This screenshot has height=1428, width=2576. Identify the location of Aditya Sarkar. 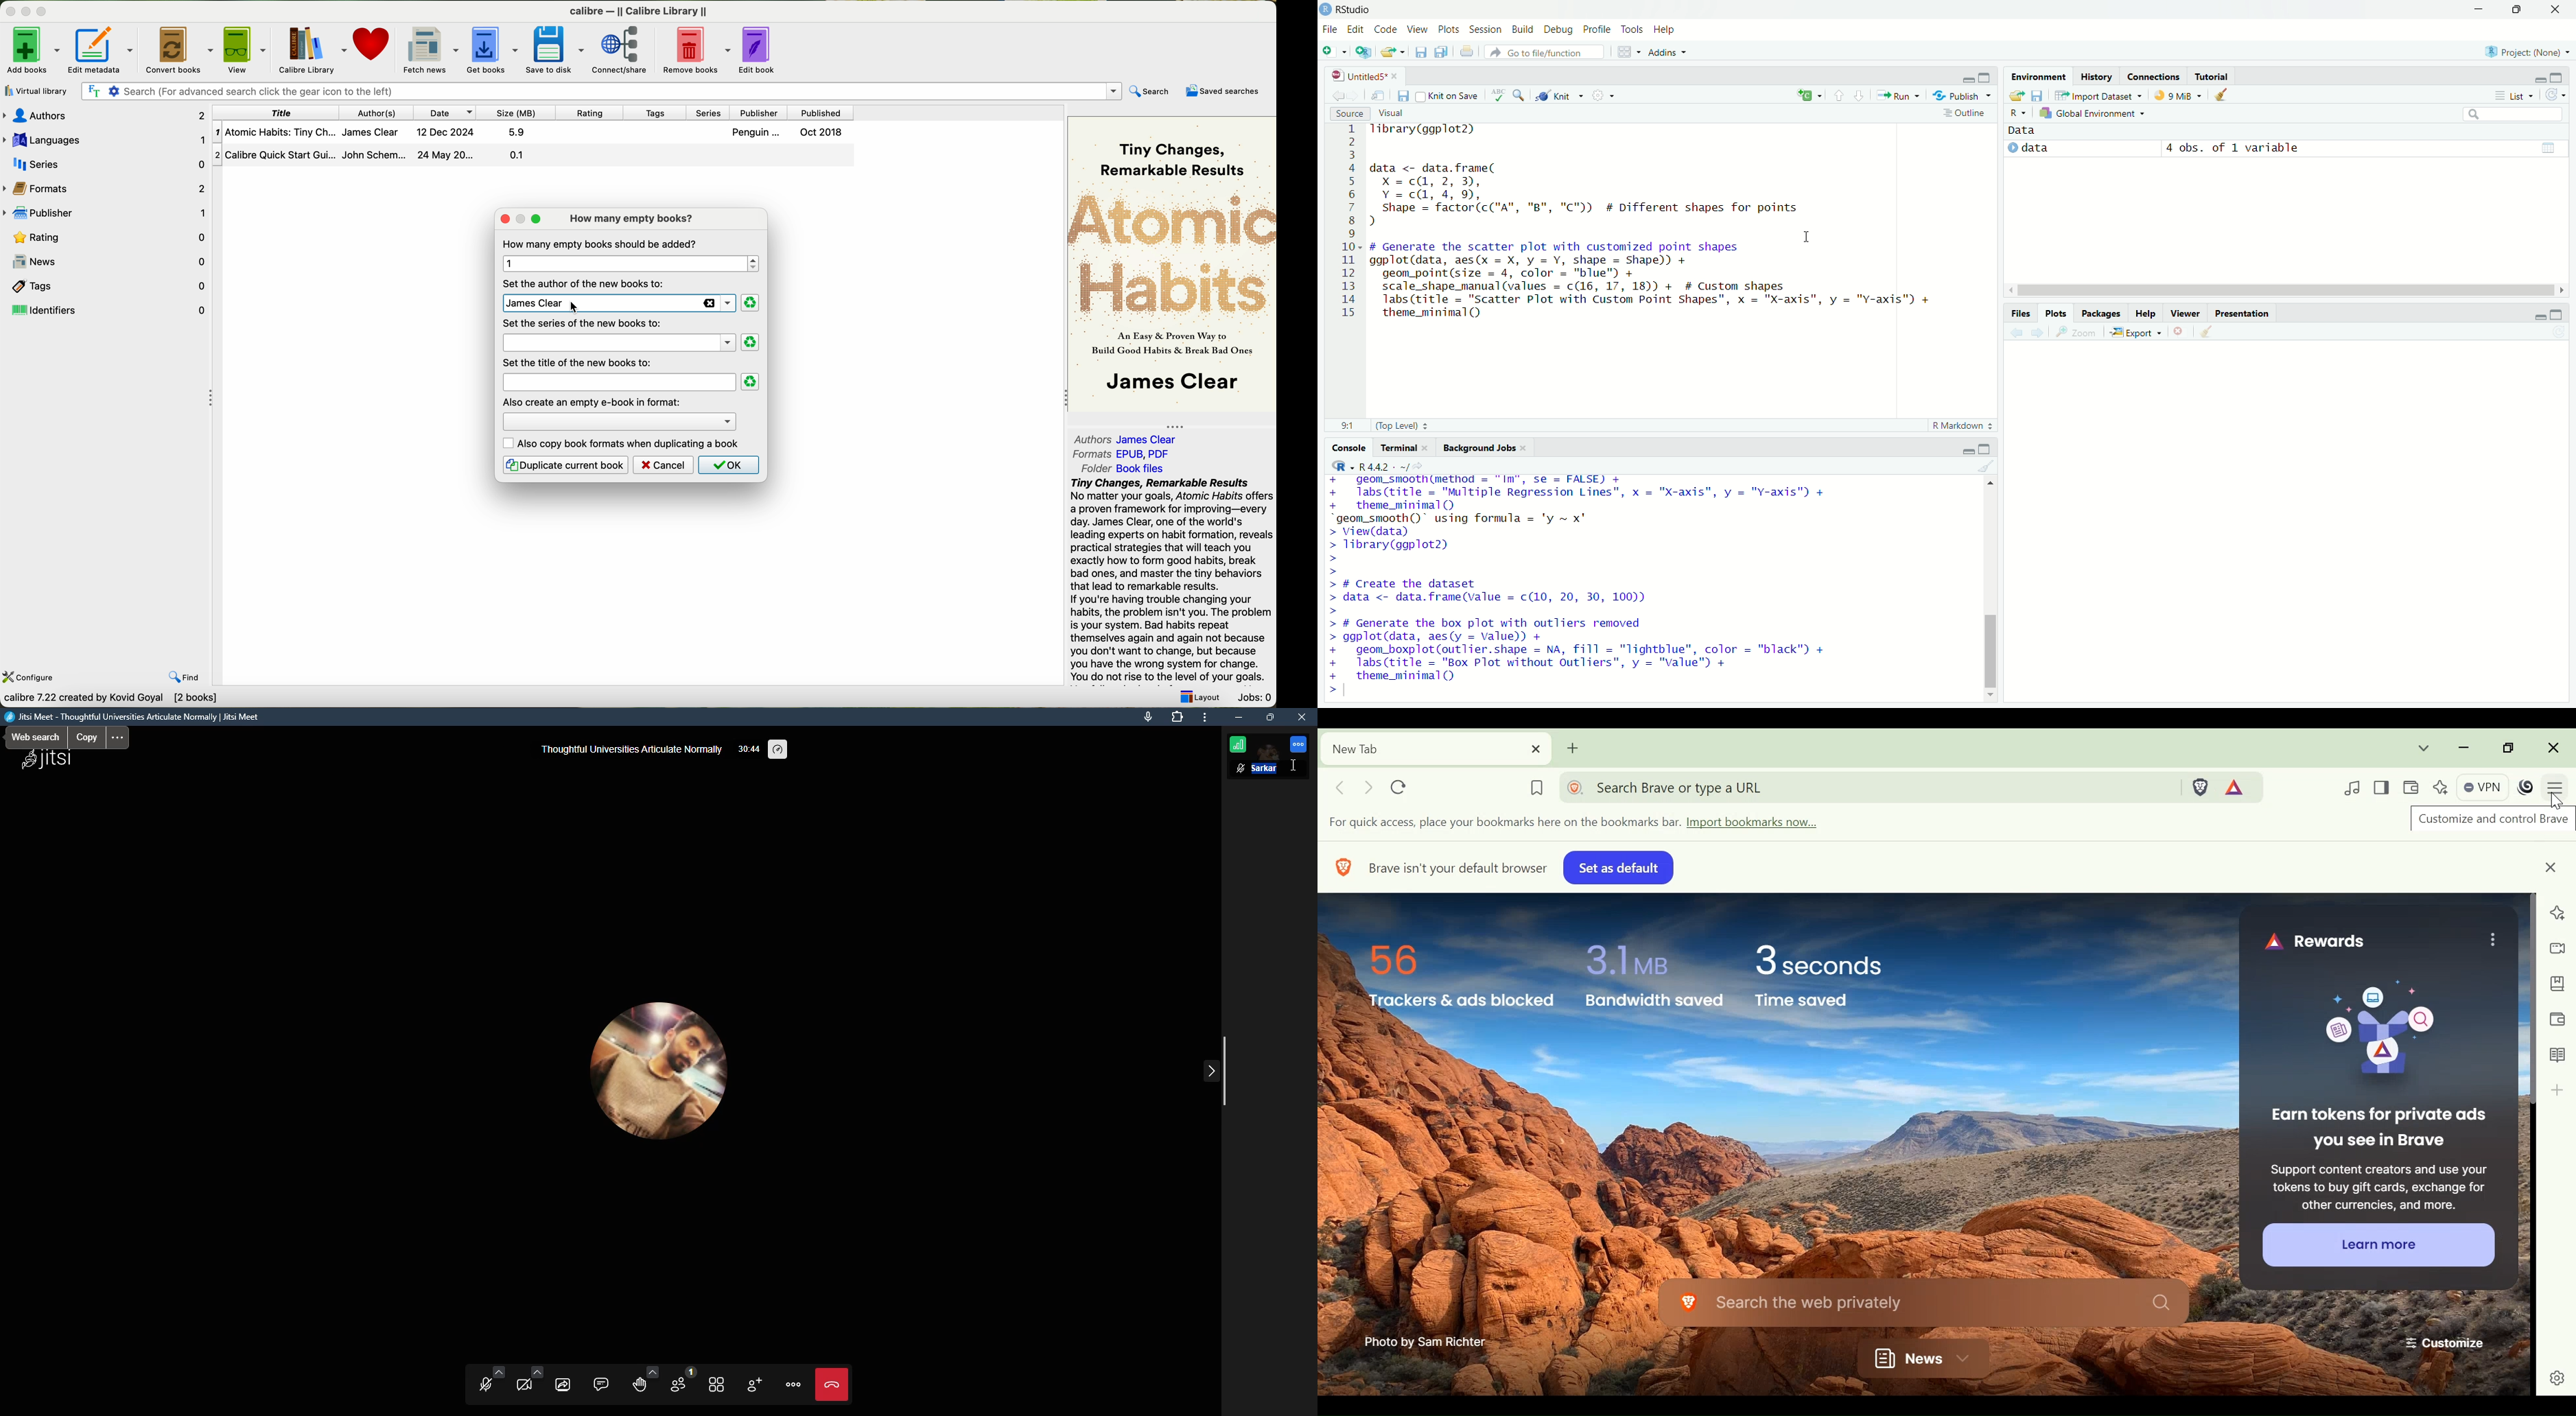
(1277, 772).